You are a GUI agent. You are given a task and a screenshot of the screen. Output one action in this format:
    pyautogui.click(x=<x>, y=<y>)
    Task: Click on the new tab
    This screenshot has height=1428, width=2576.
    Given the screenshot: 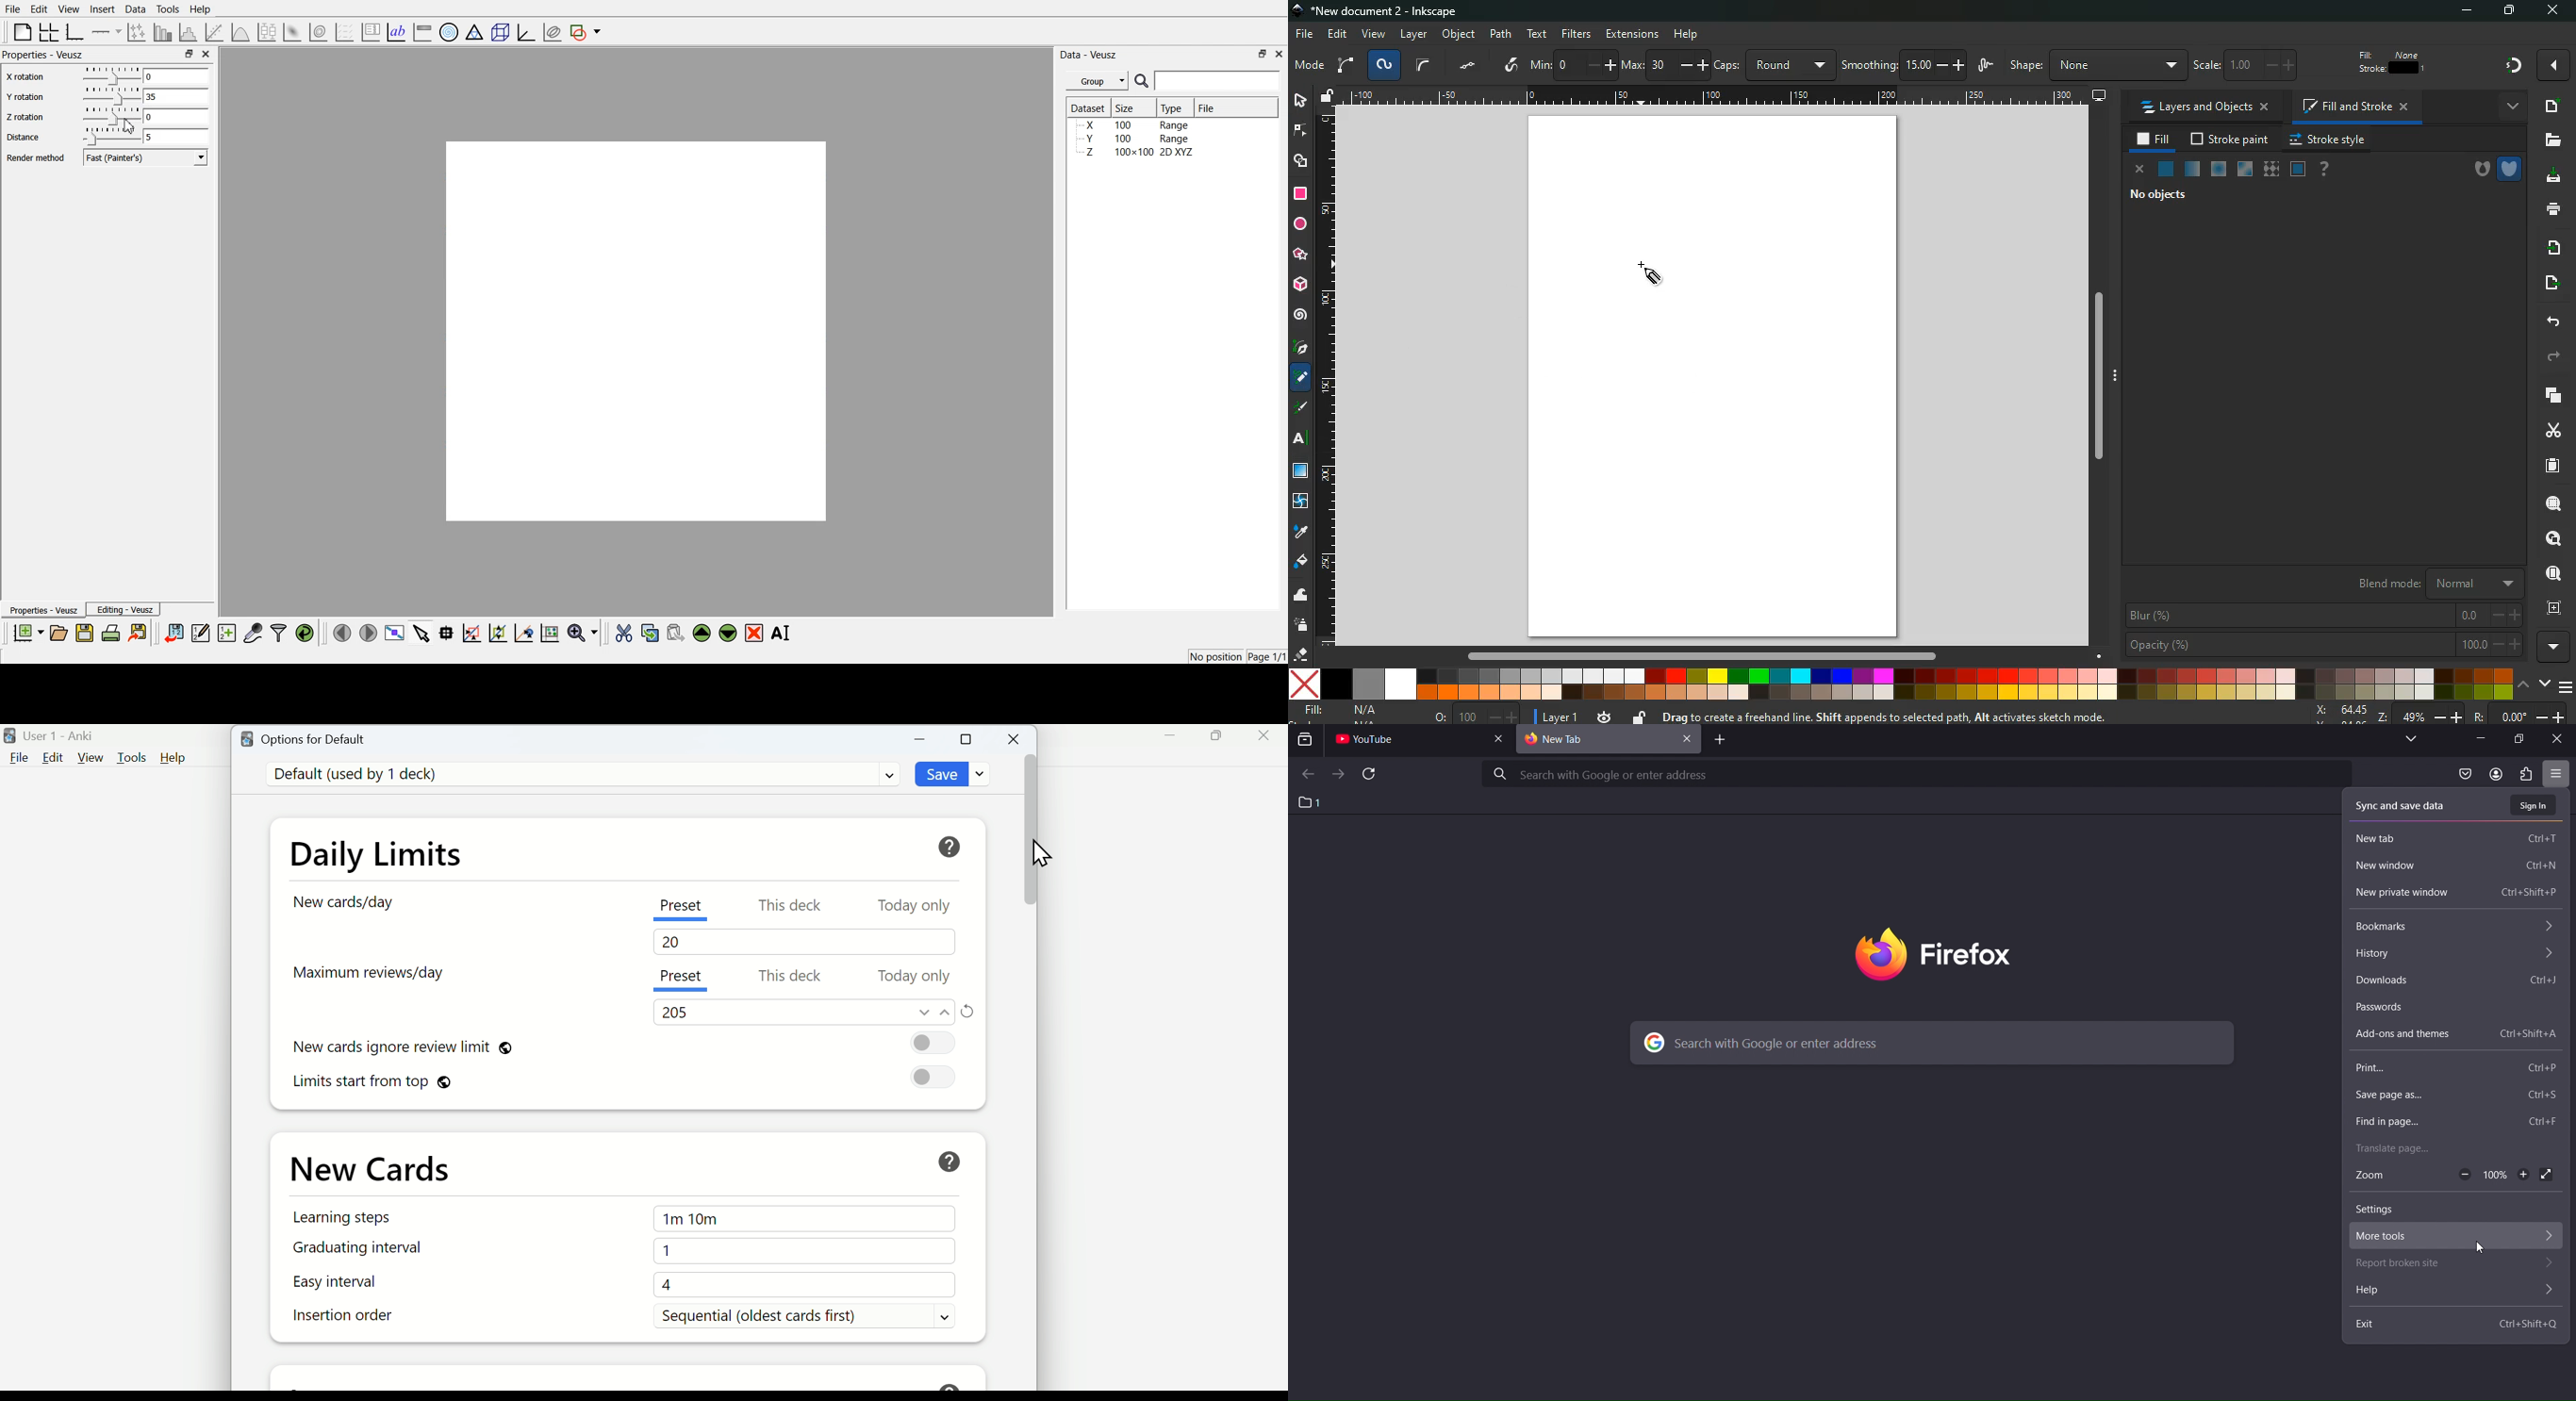 What is the action you would take?
    pyautogui.click(x=2388, y=837)
    